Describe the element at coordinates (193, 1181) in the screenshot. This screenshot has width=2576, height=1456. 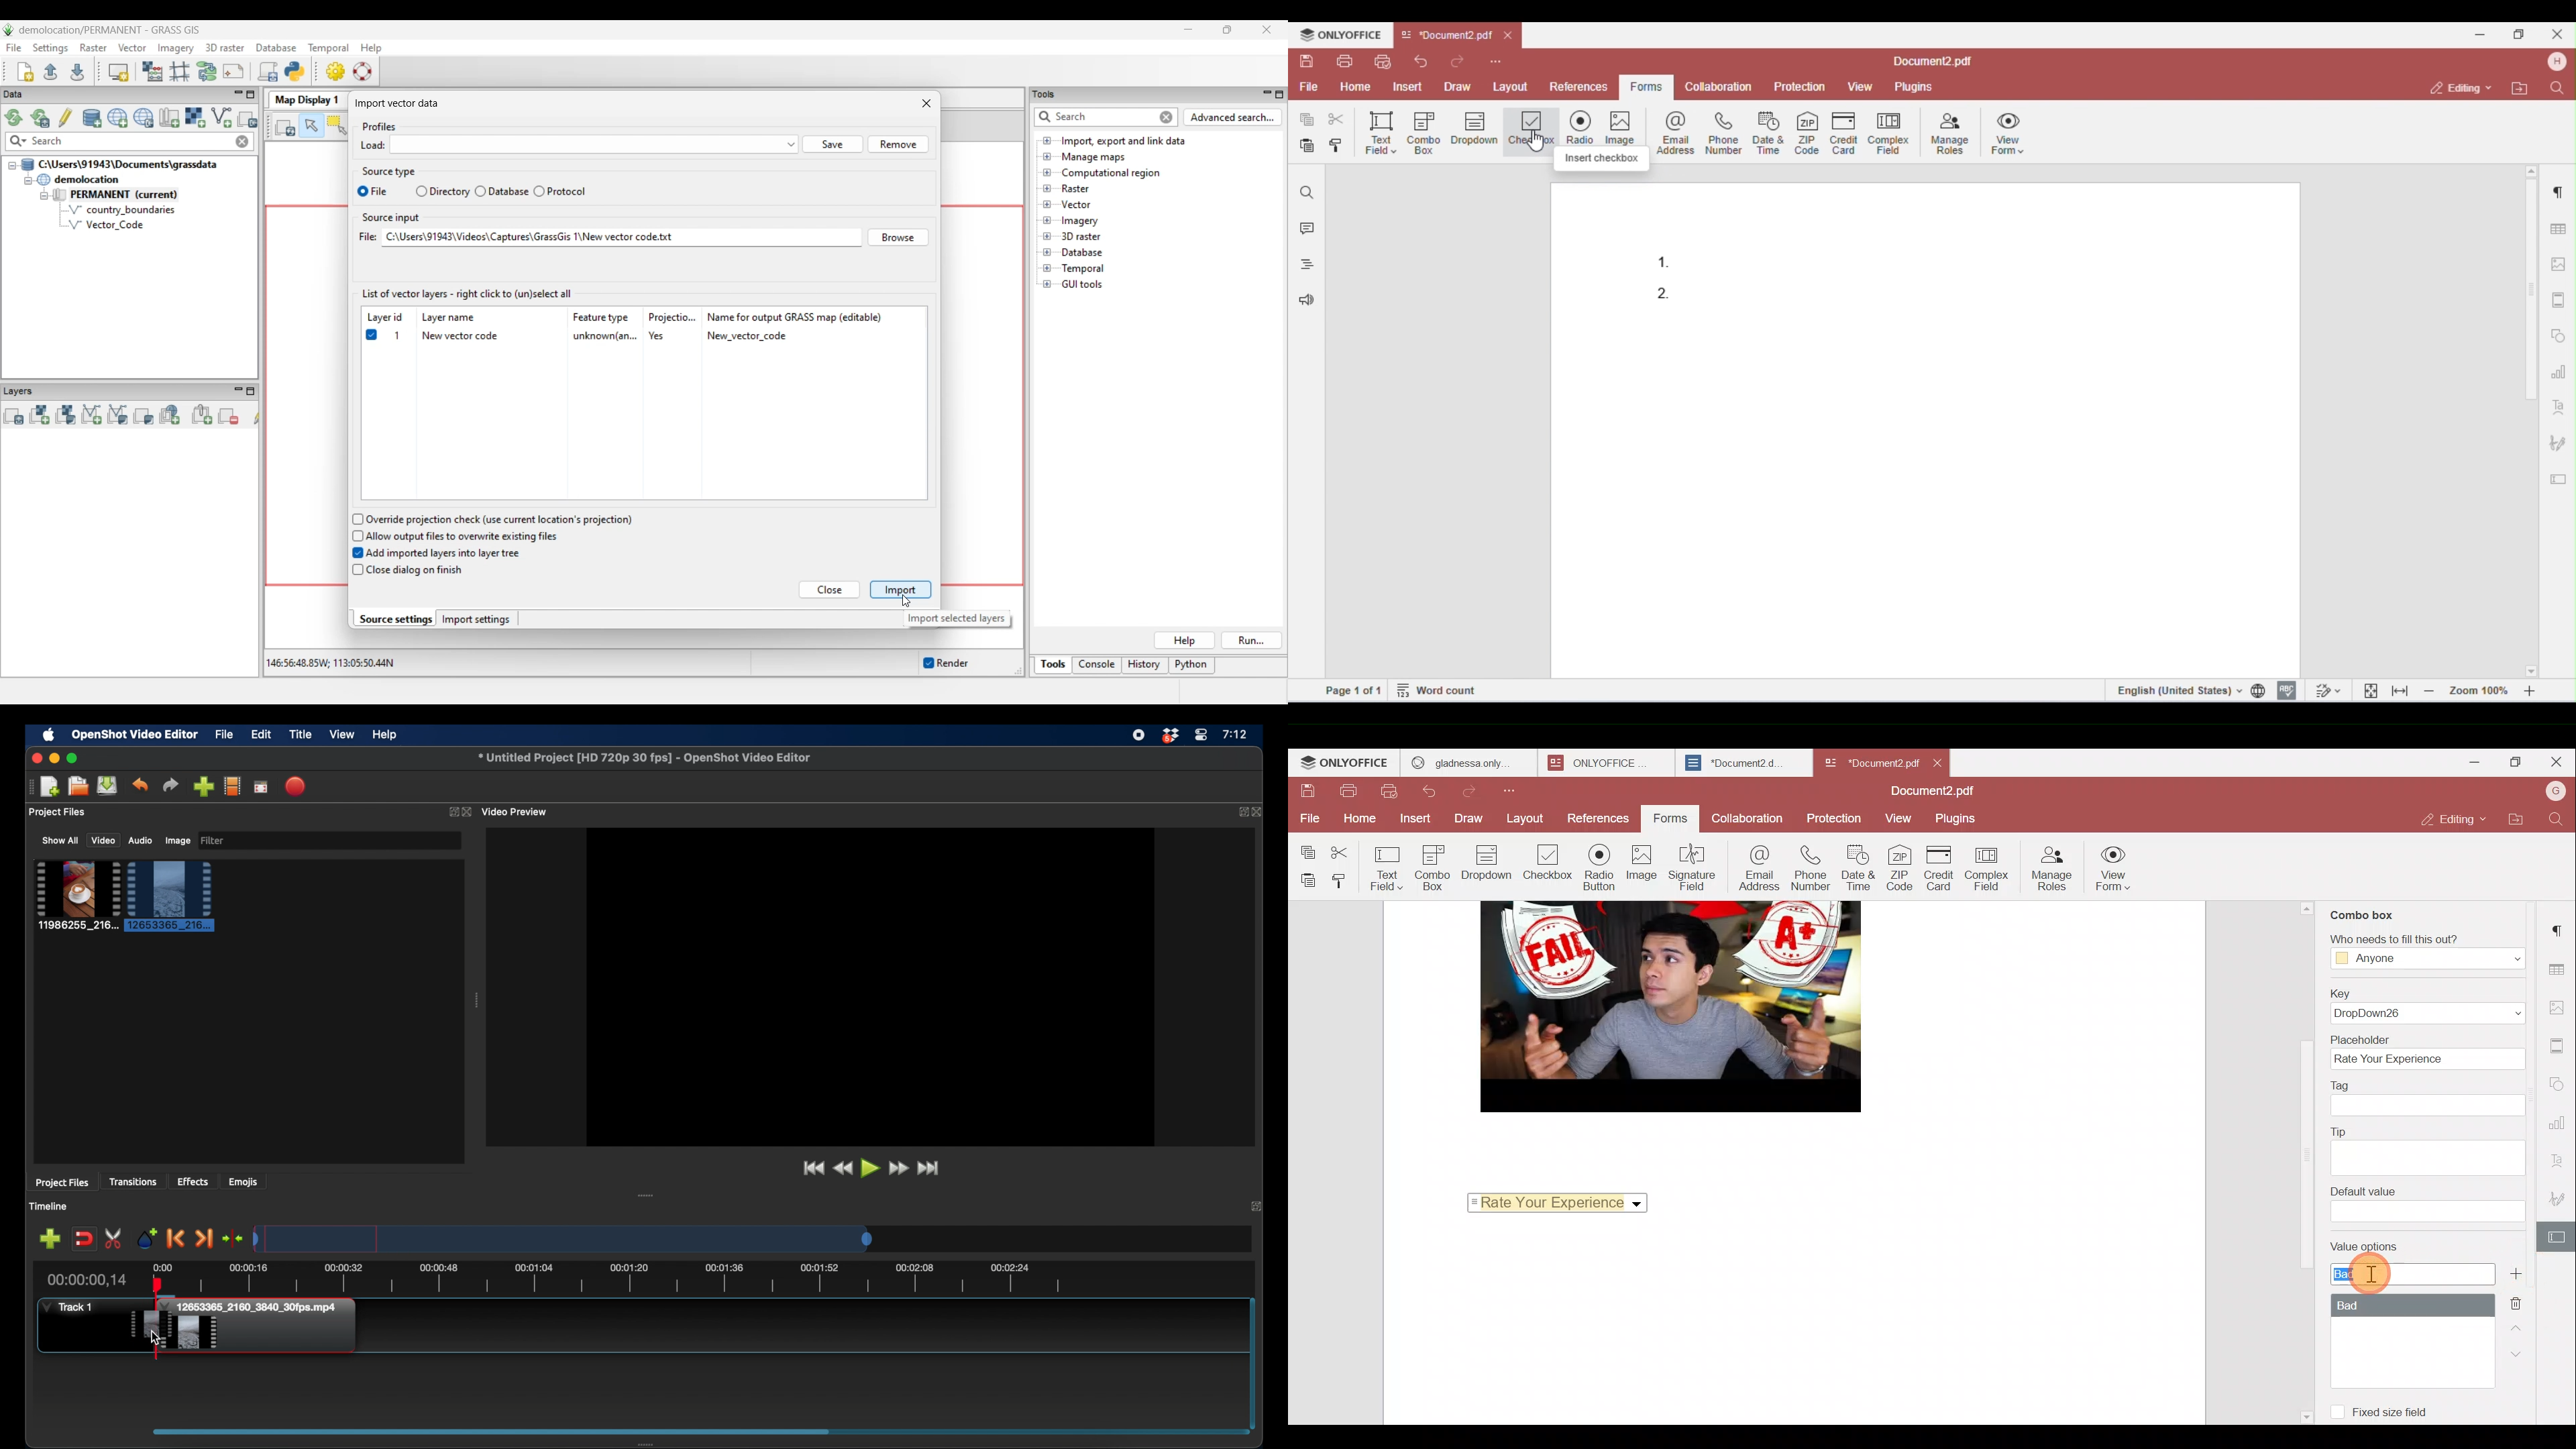
I see `effects` at that location.